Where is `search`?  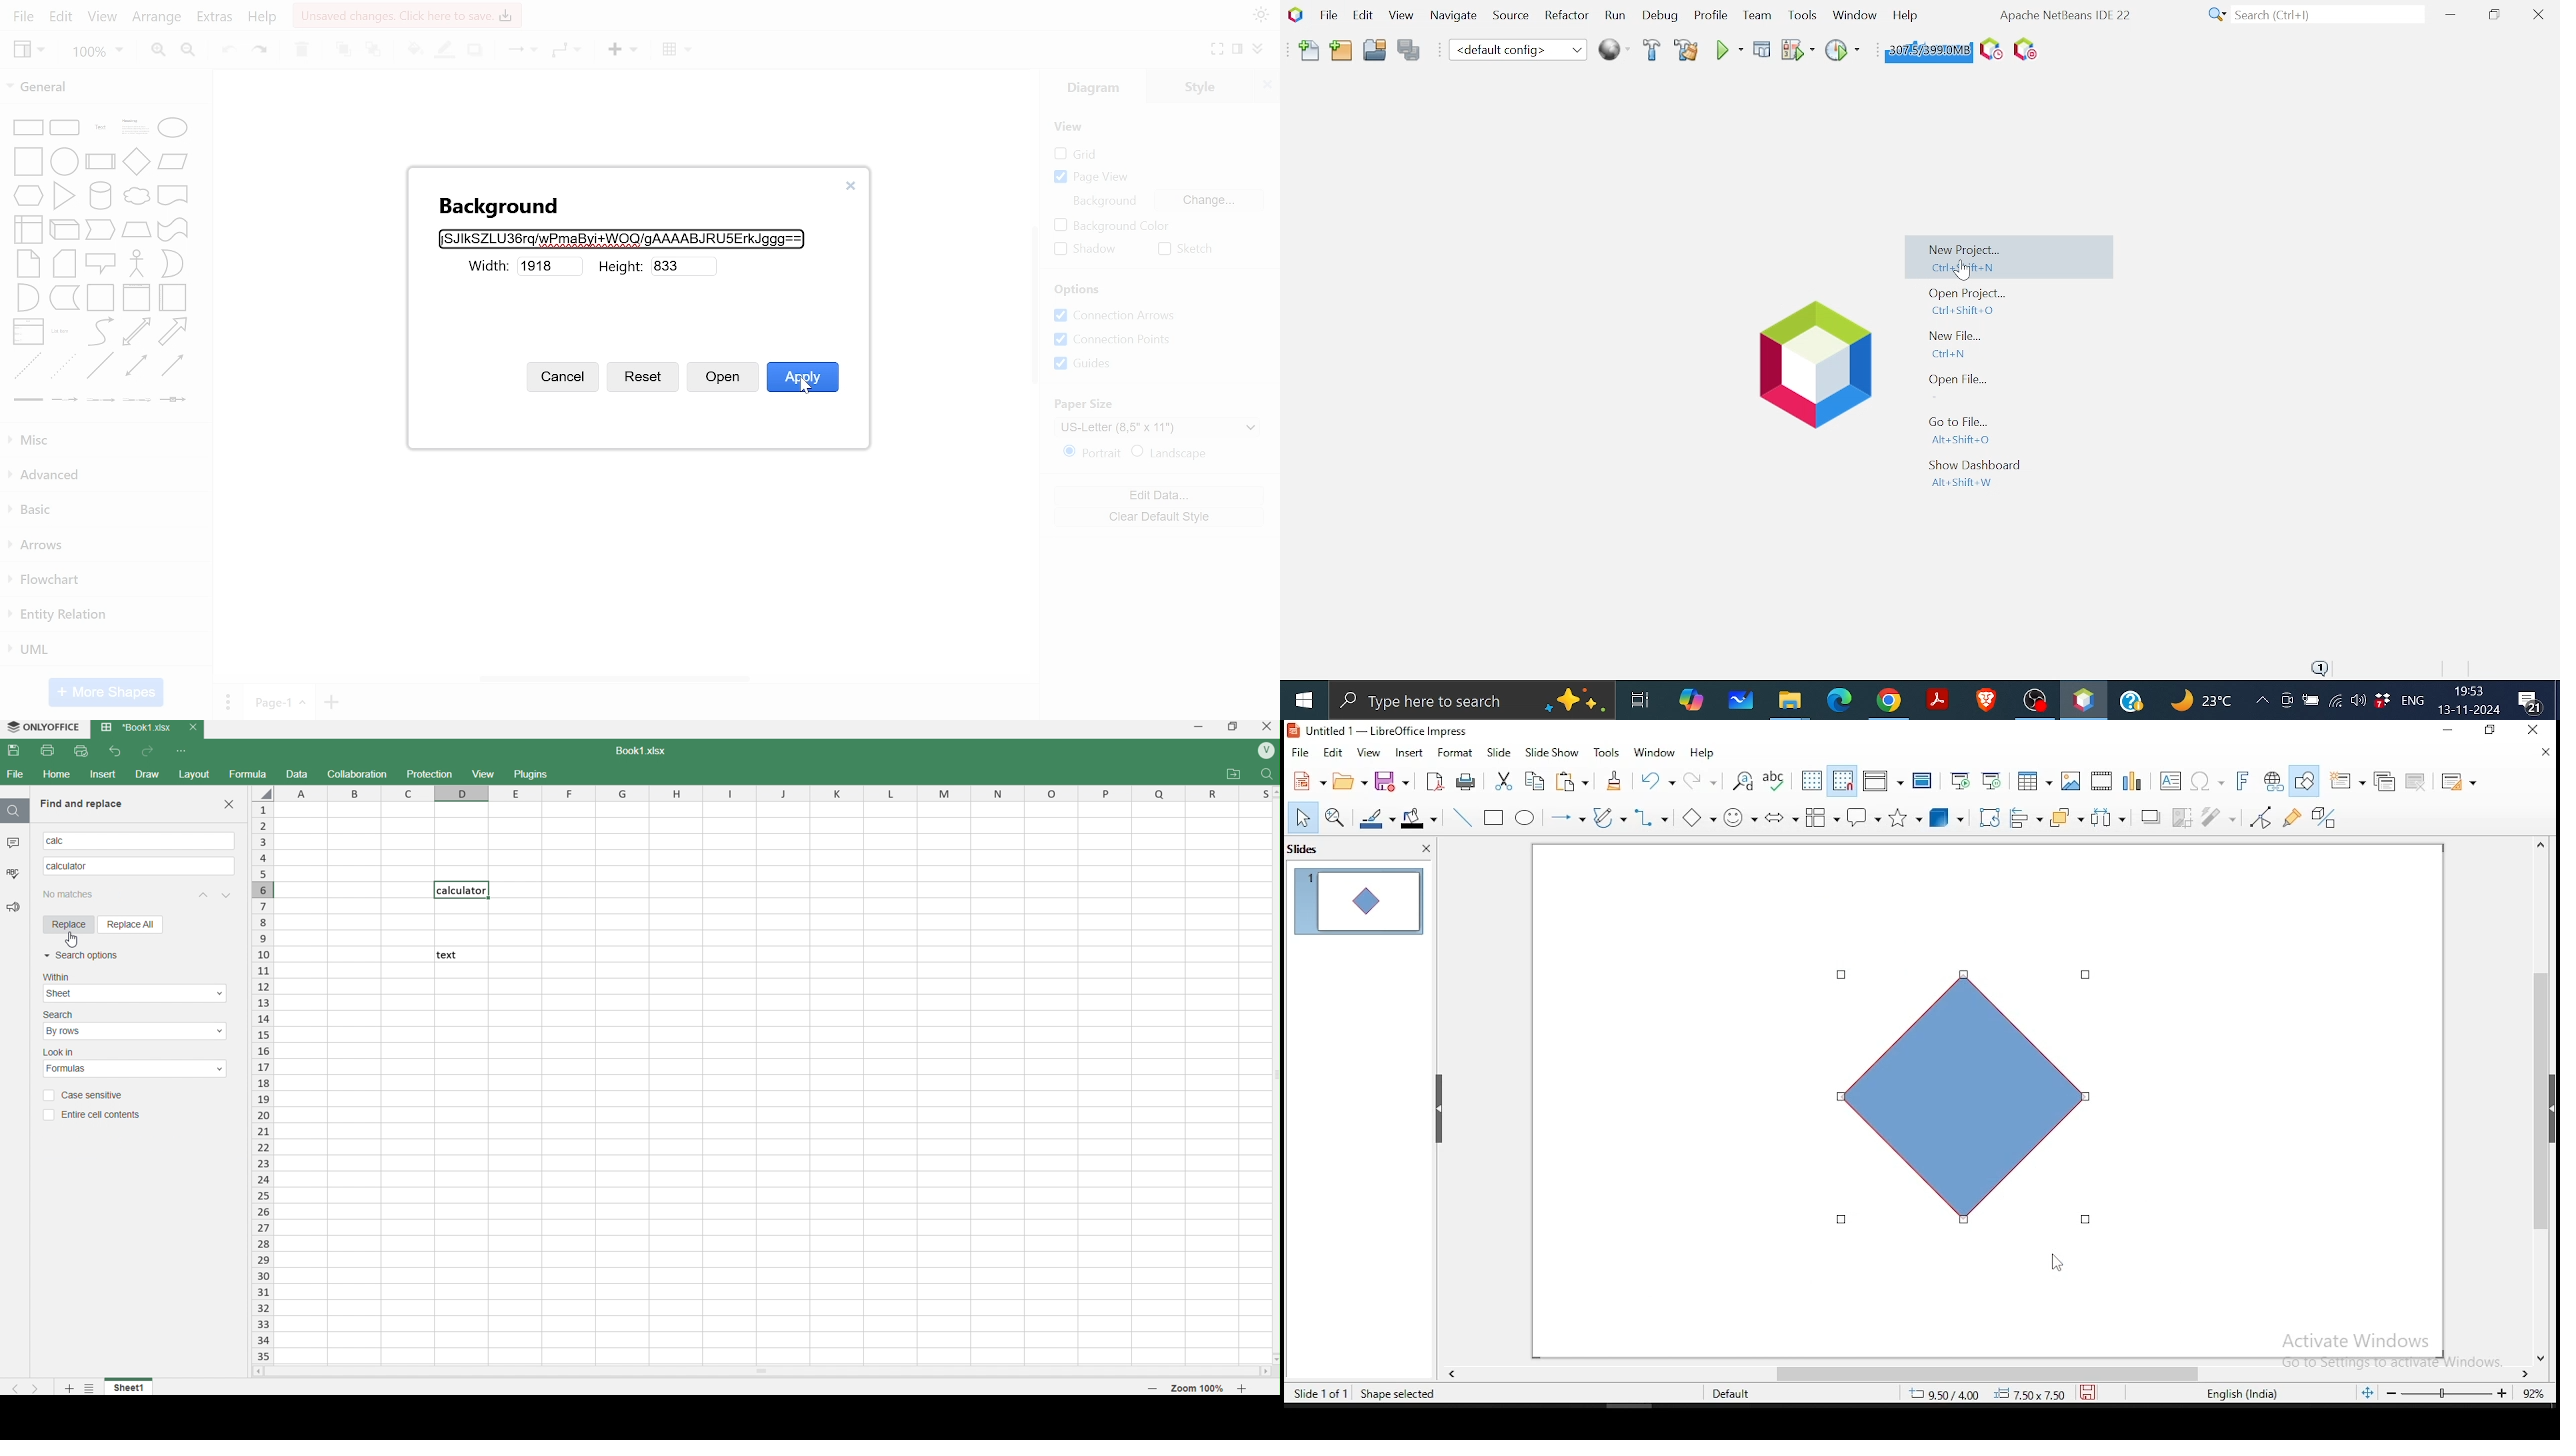
search is located at coordinates (14, 811).